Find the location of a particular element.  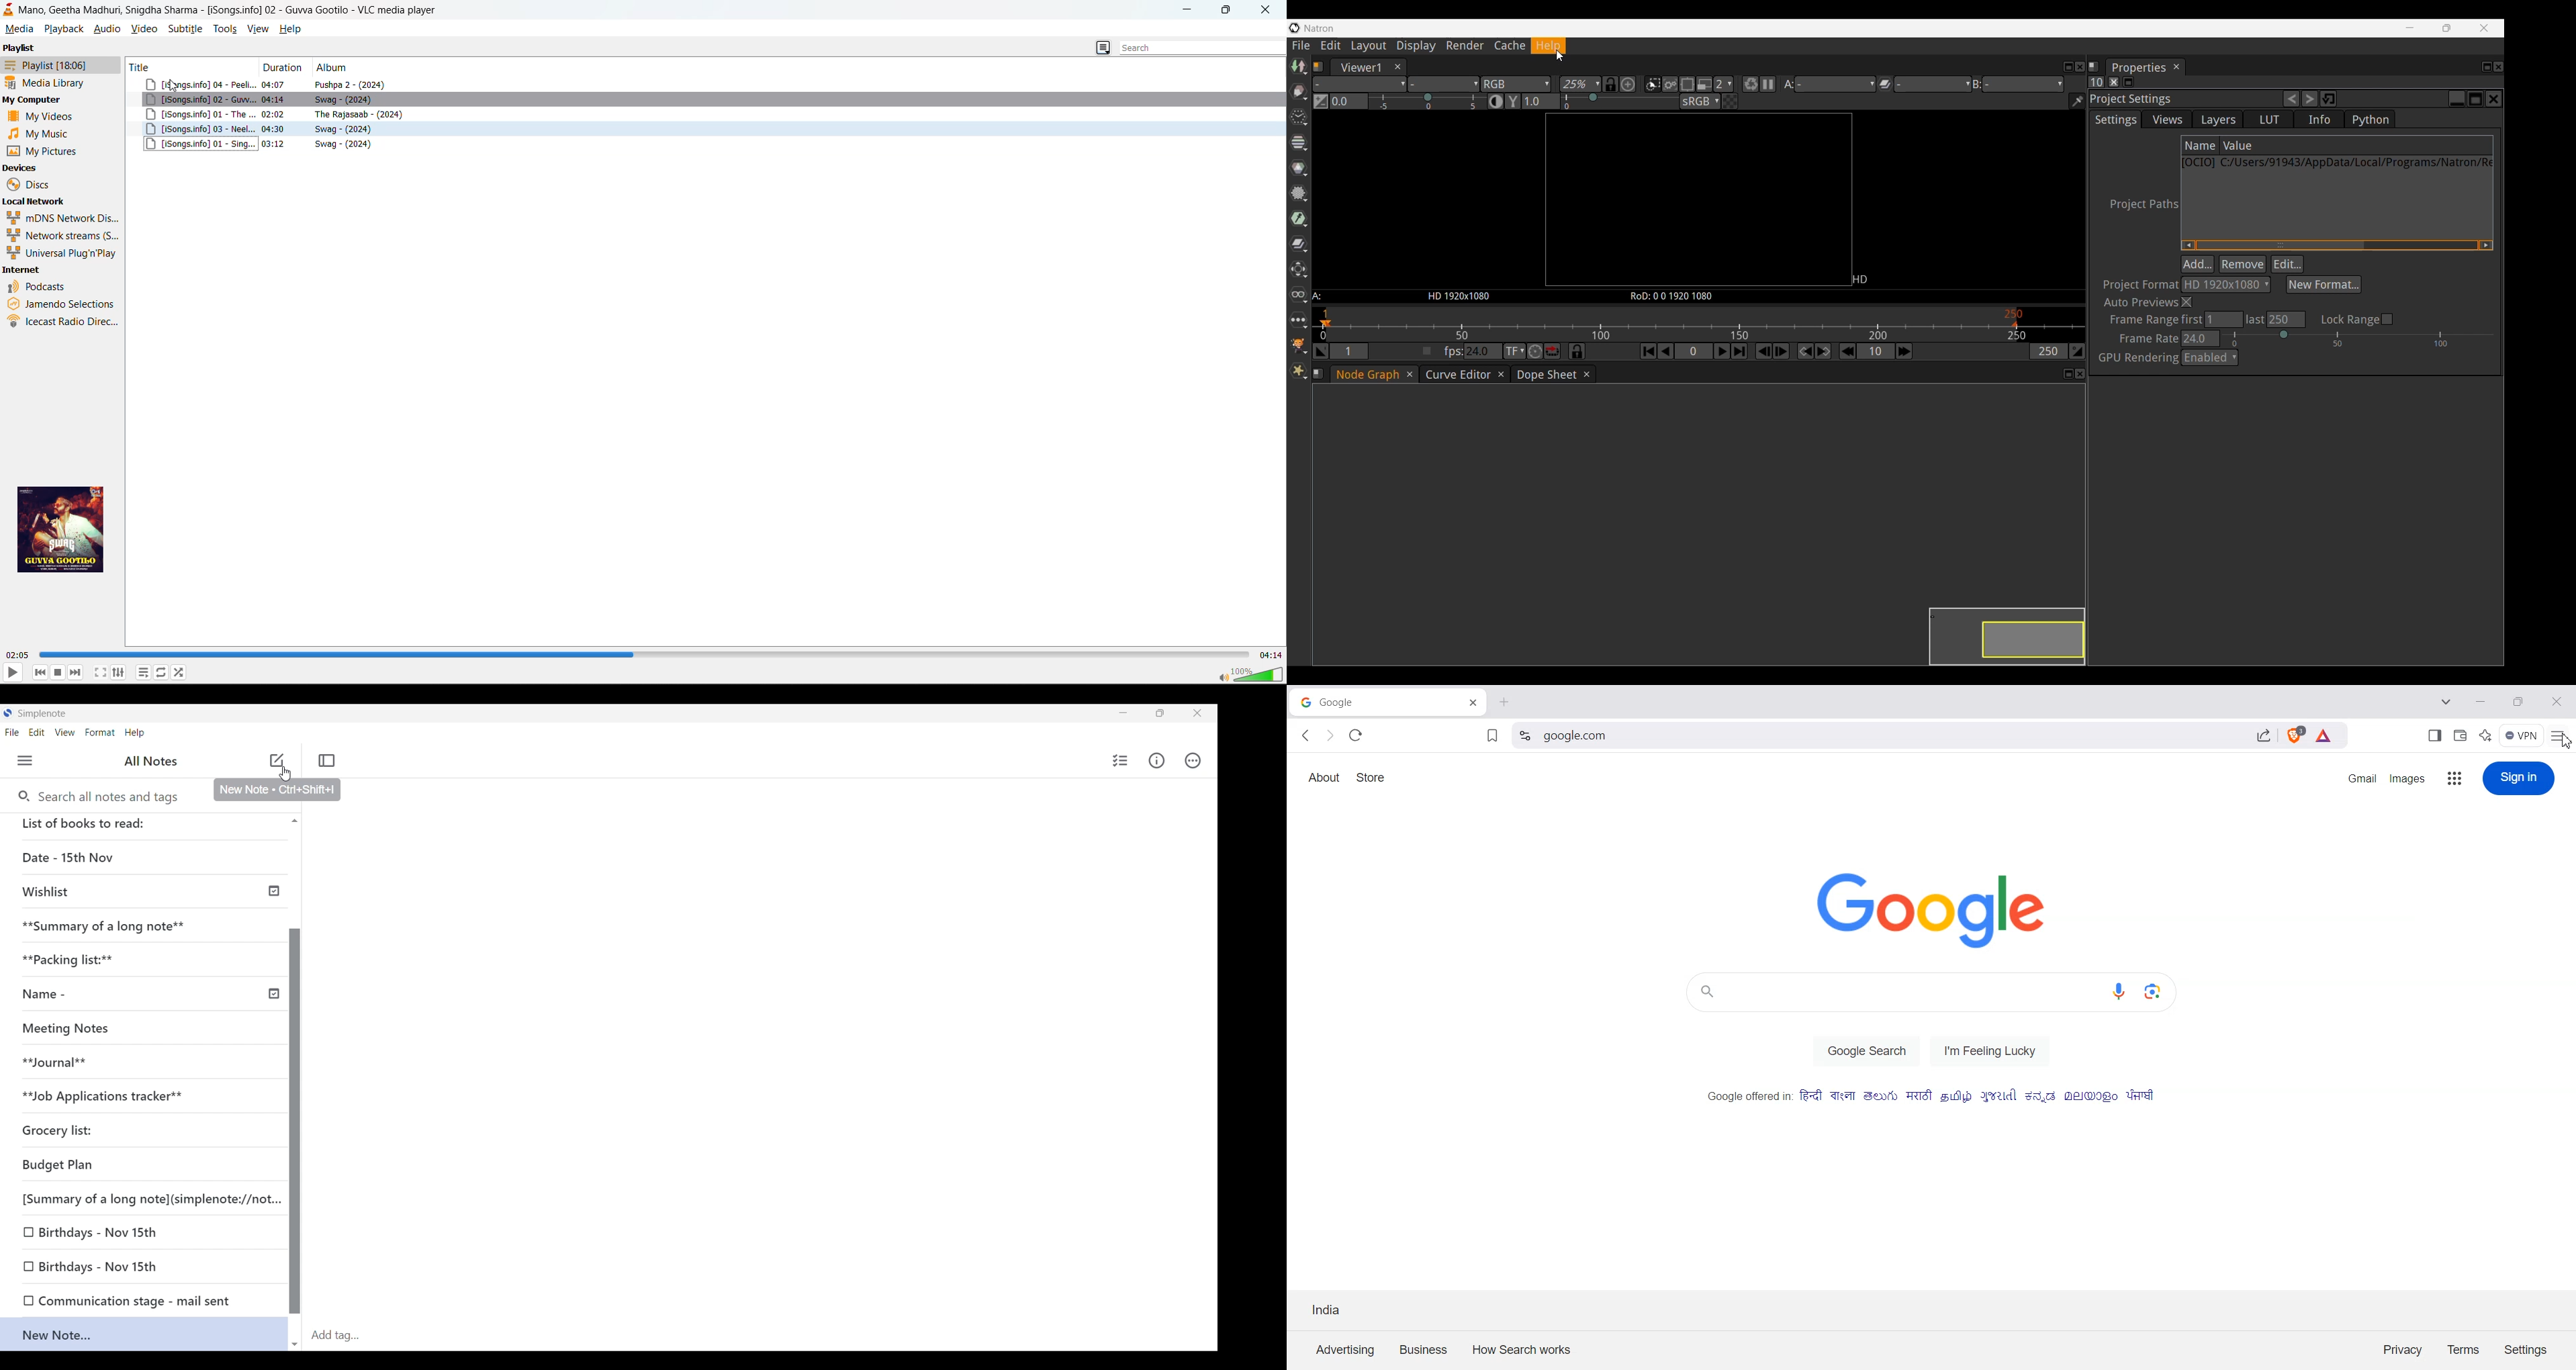

minimize is located at coordinates (1133, 715).